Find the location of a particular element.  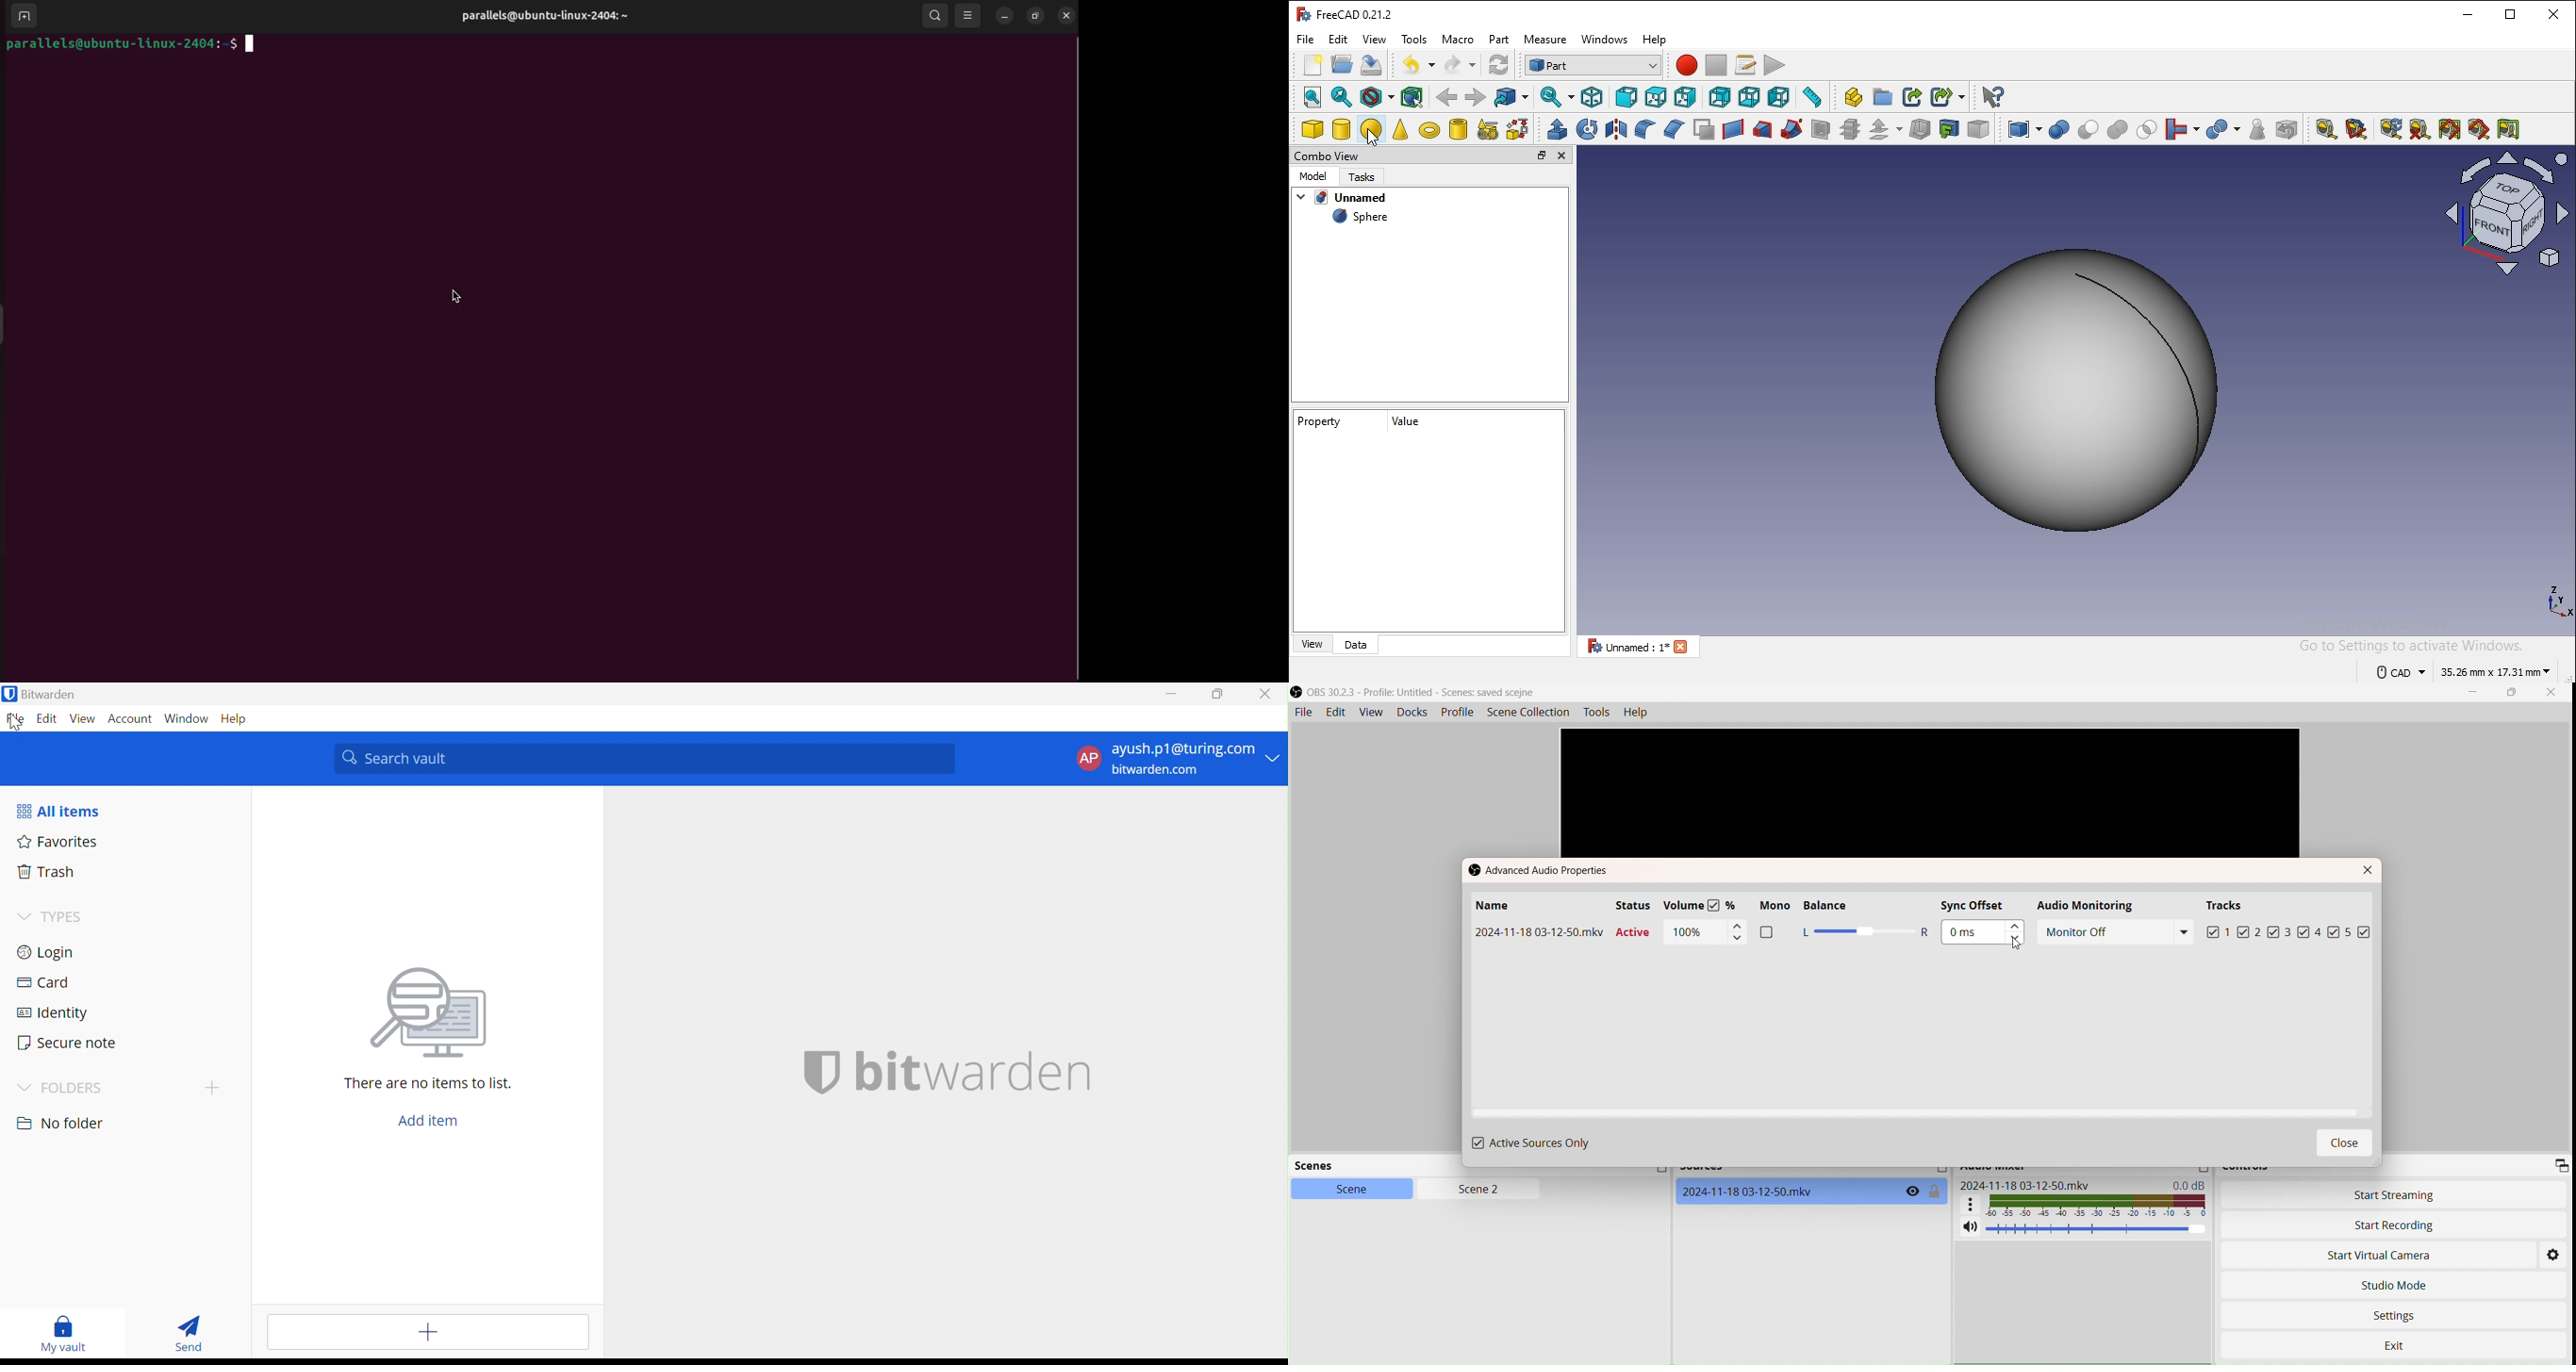

forward is located at coordinates (1476, 95).